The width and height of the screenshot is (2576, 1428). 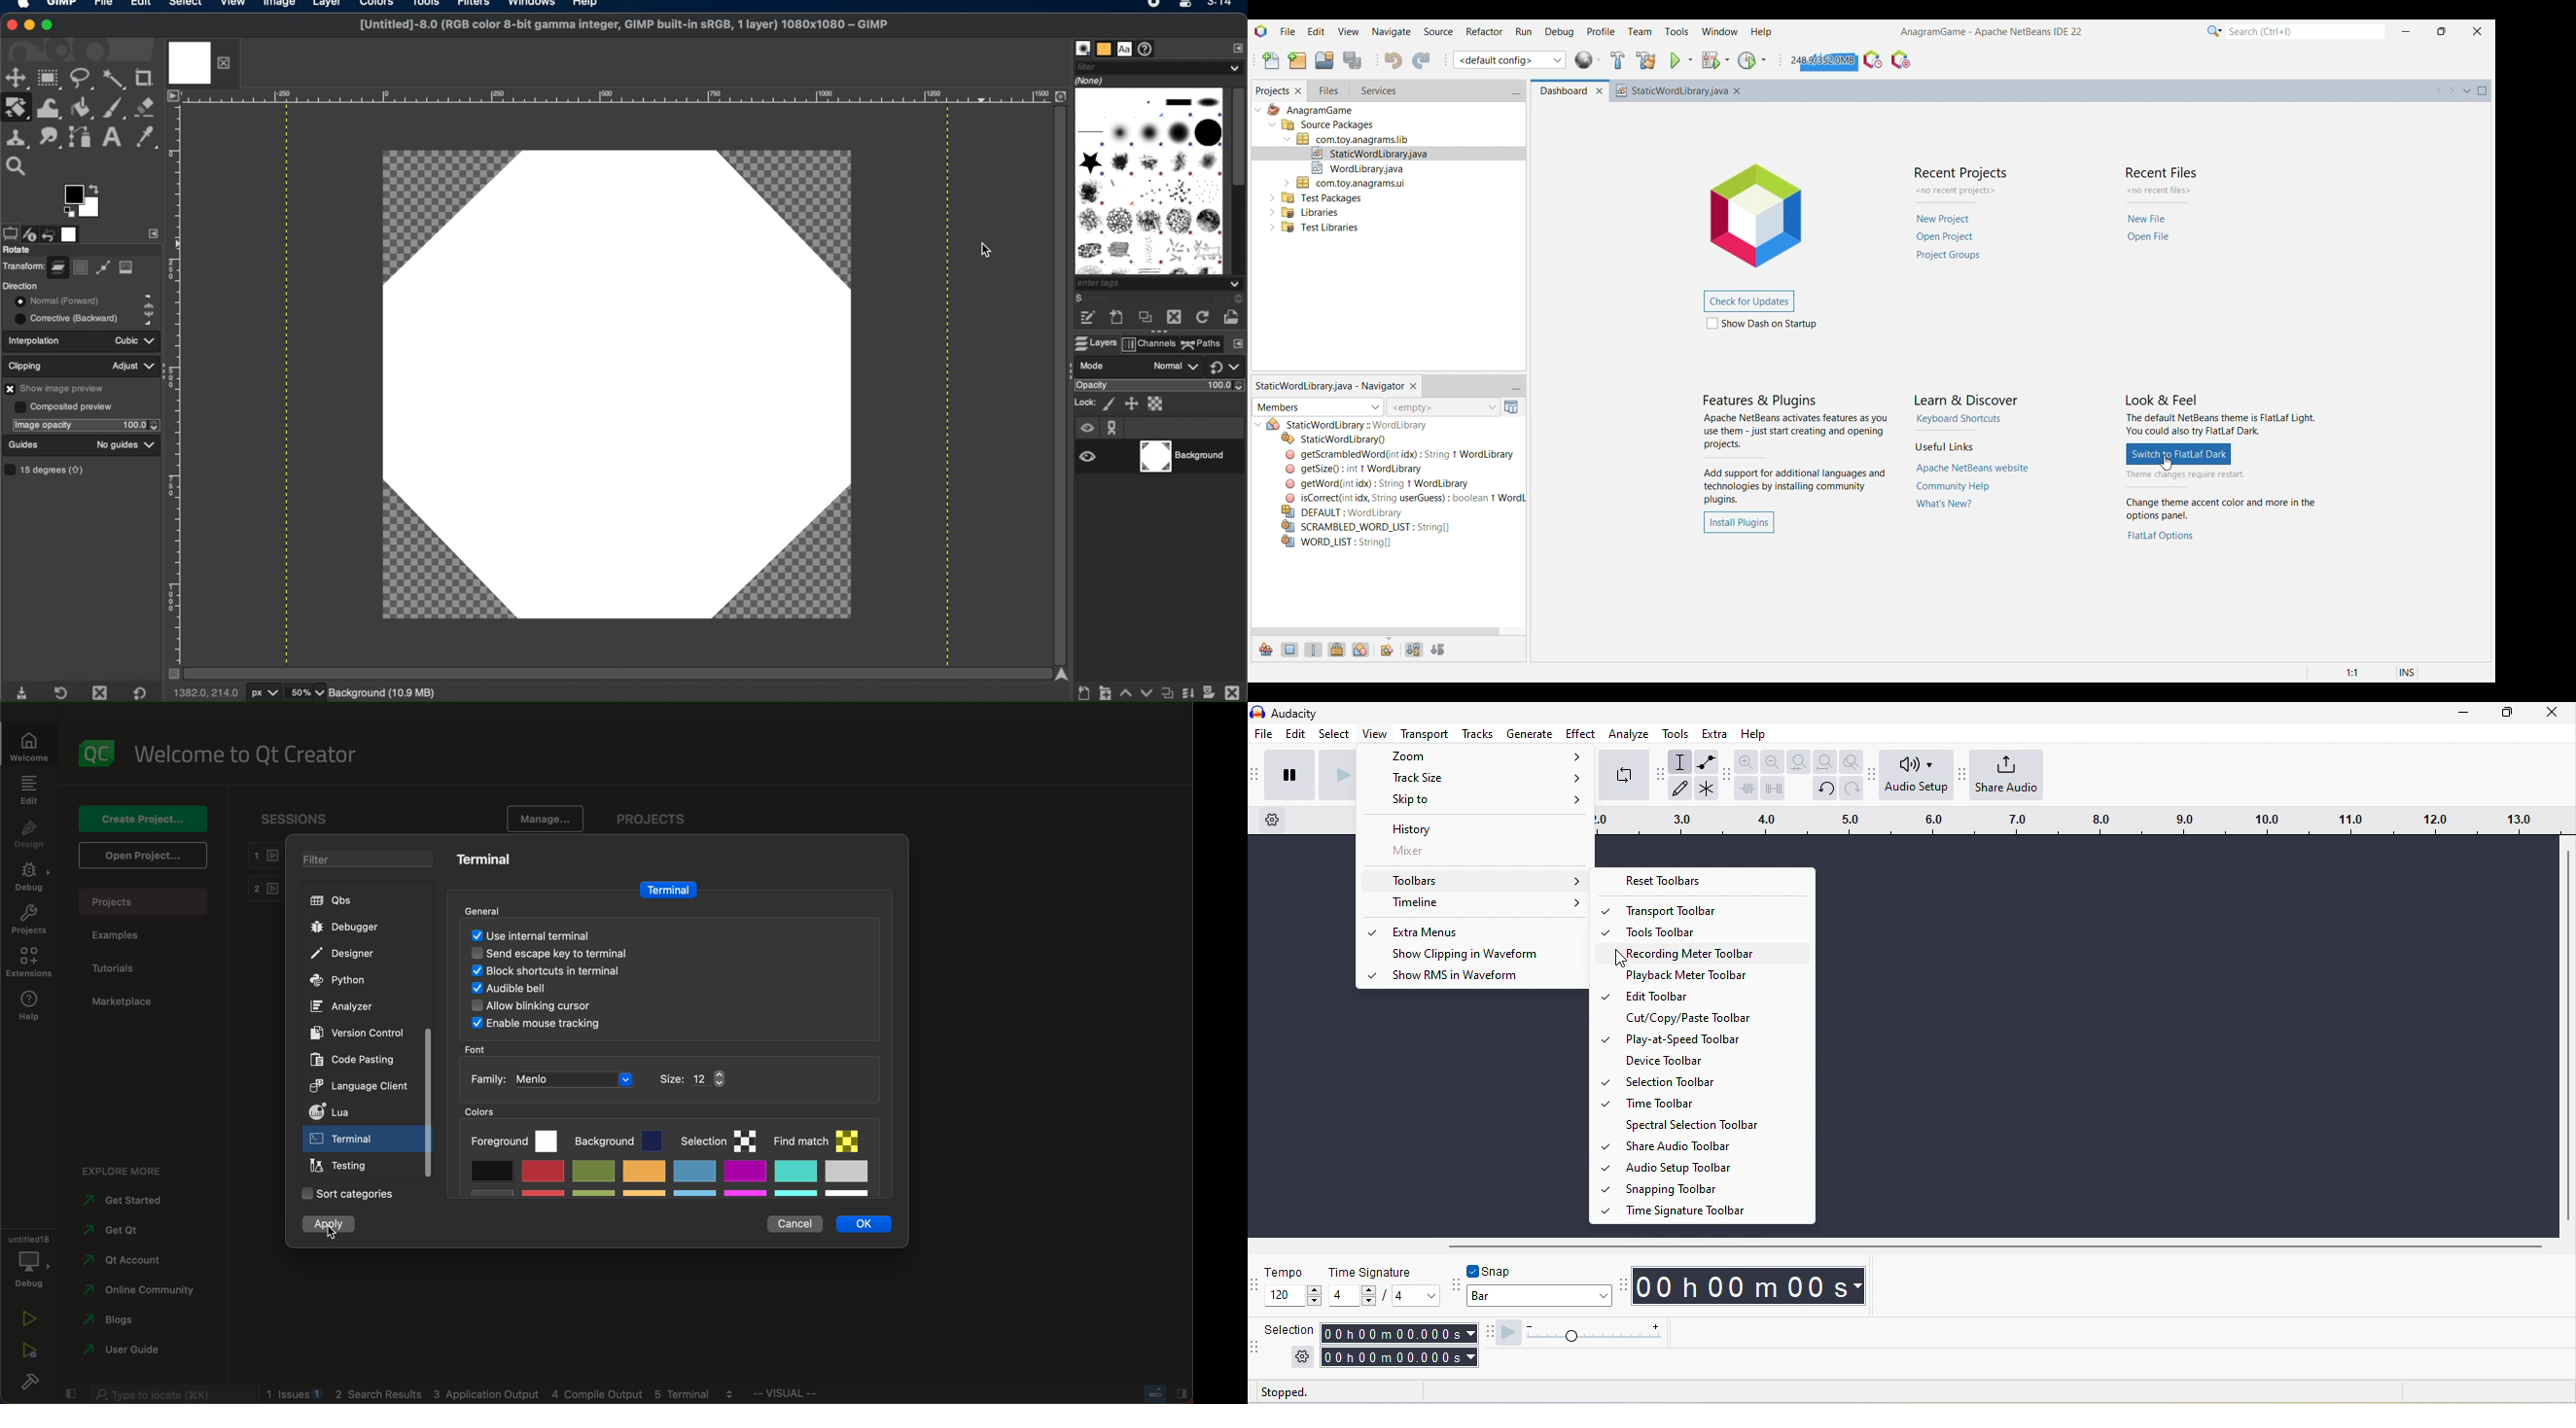 I want to click on undo, so click(x=1825, y=790).